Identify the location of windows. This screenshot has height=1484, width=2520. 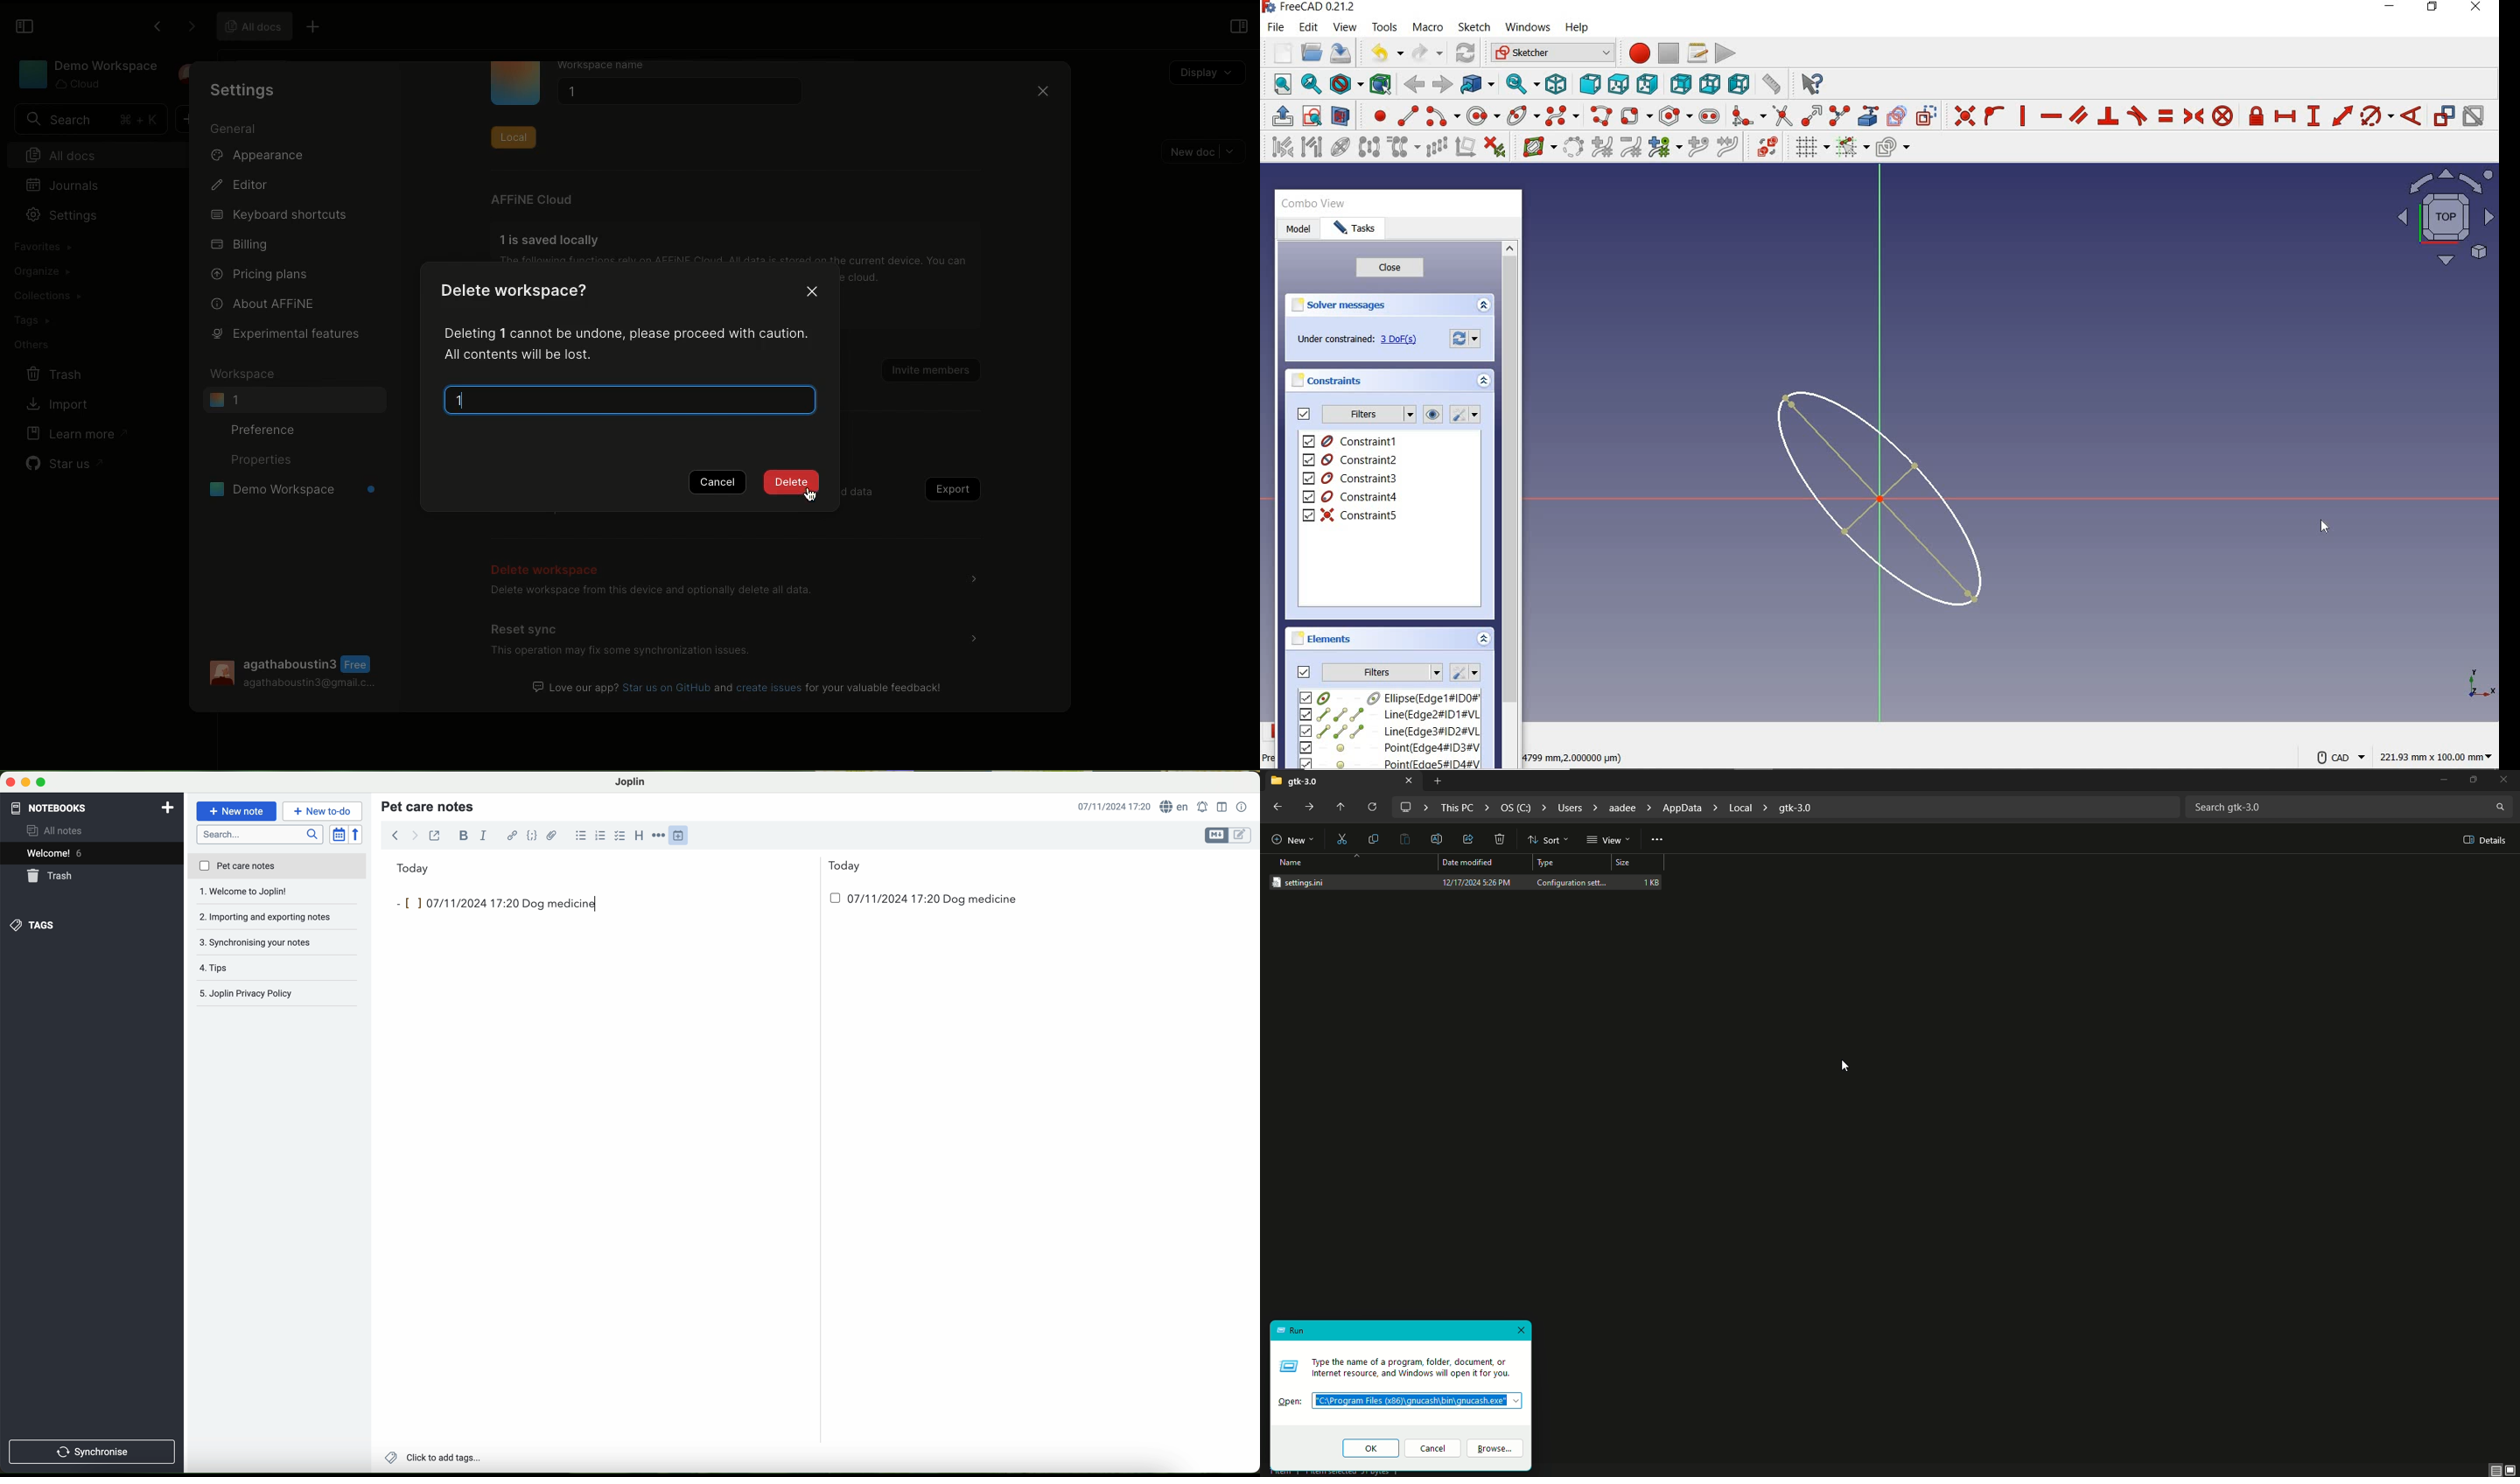
(1526, 29).